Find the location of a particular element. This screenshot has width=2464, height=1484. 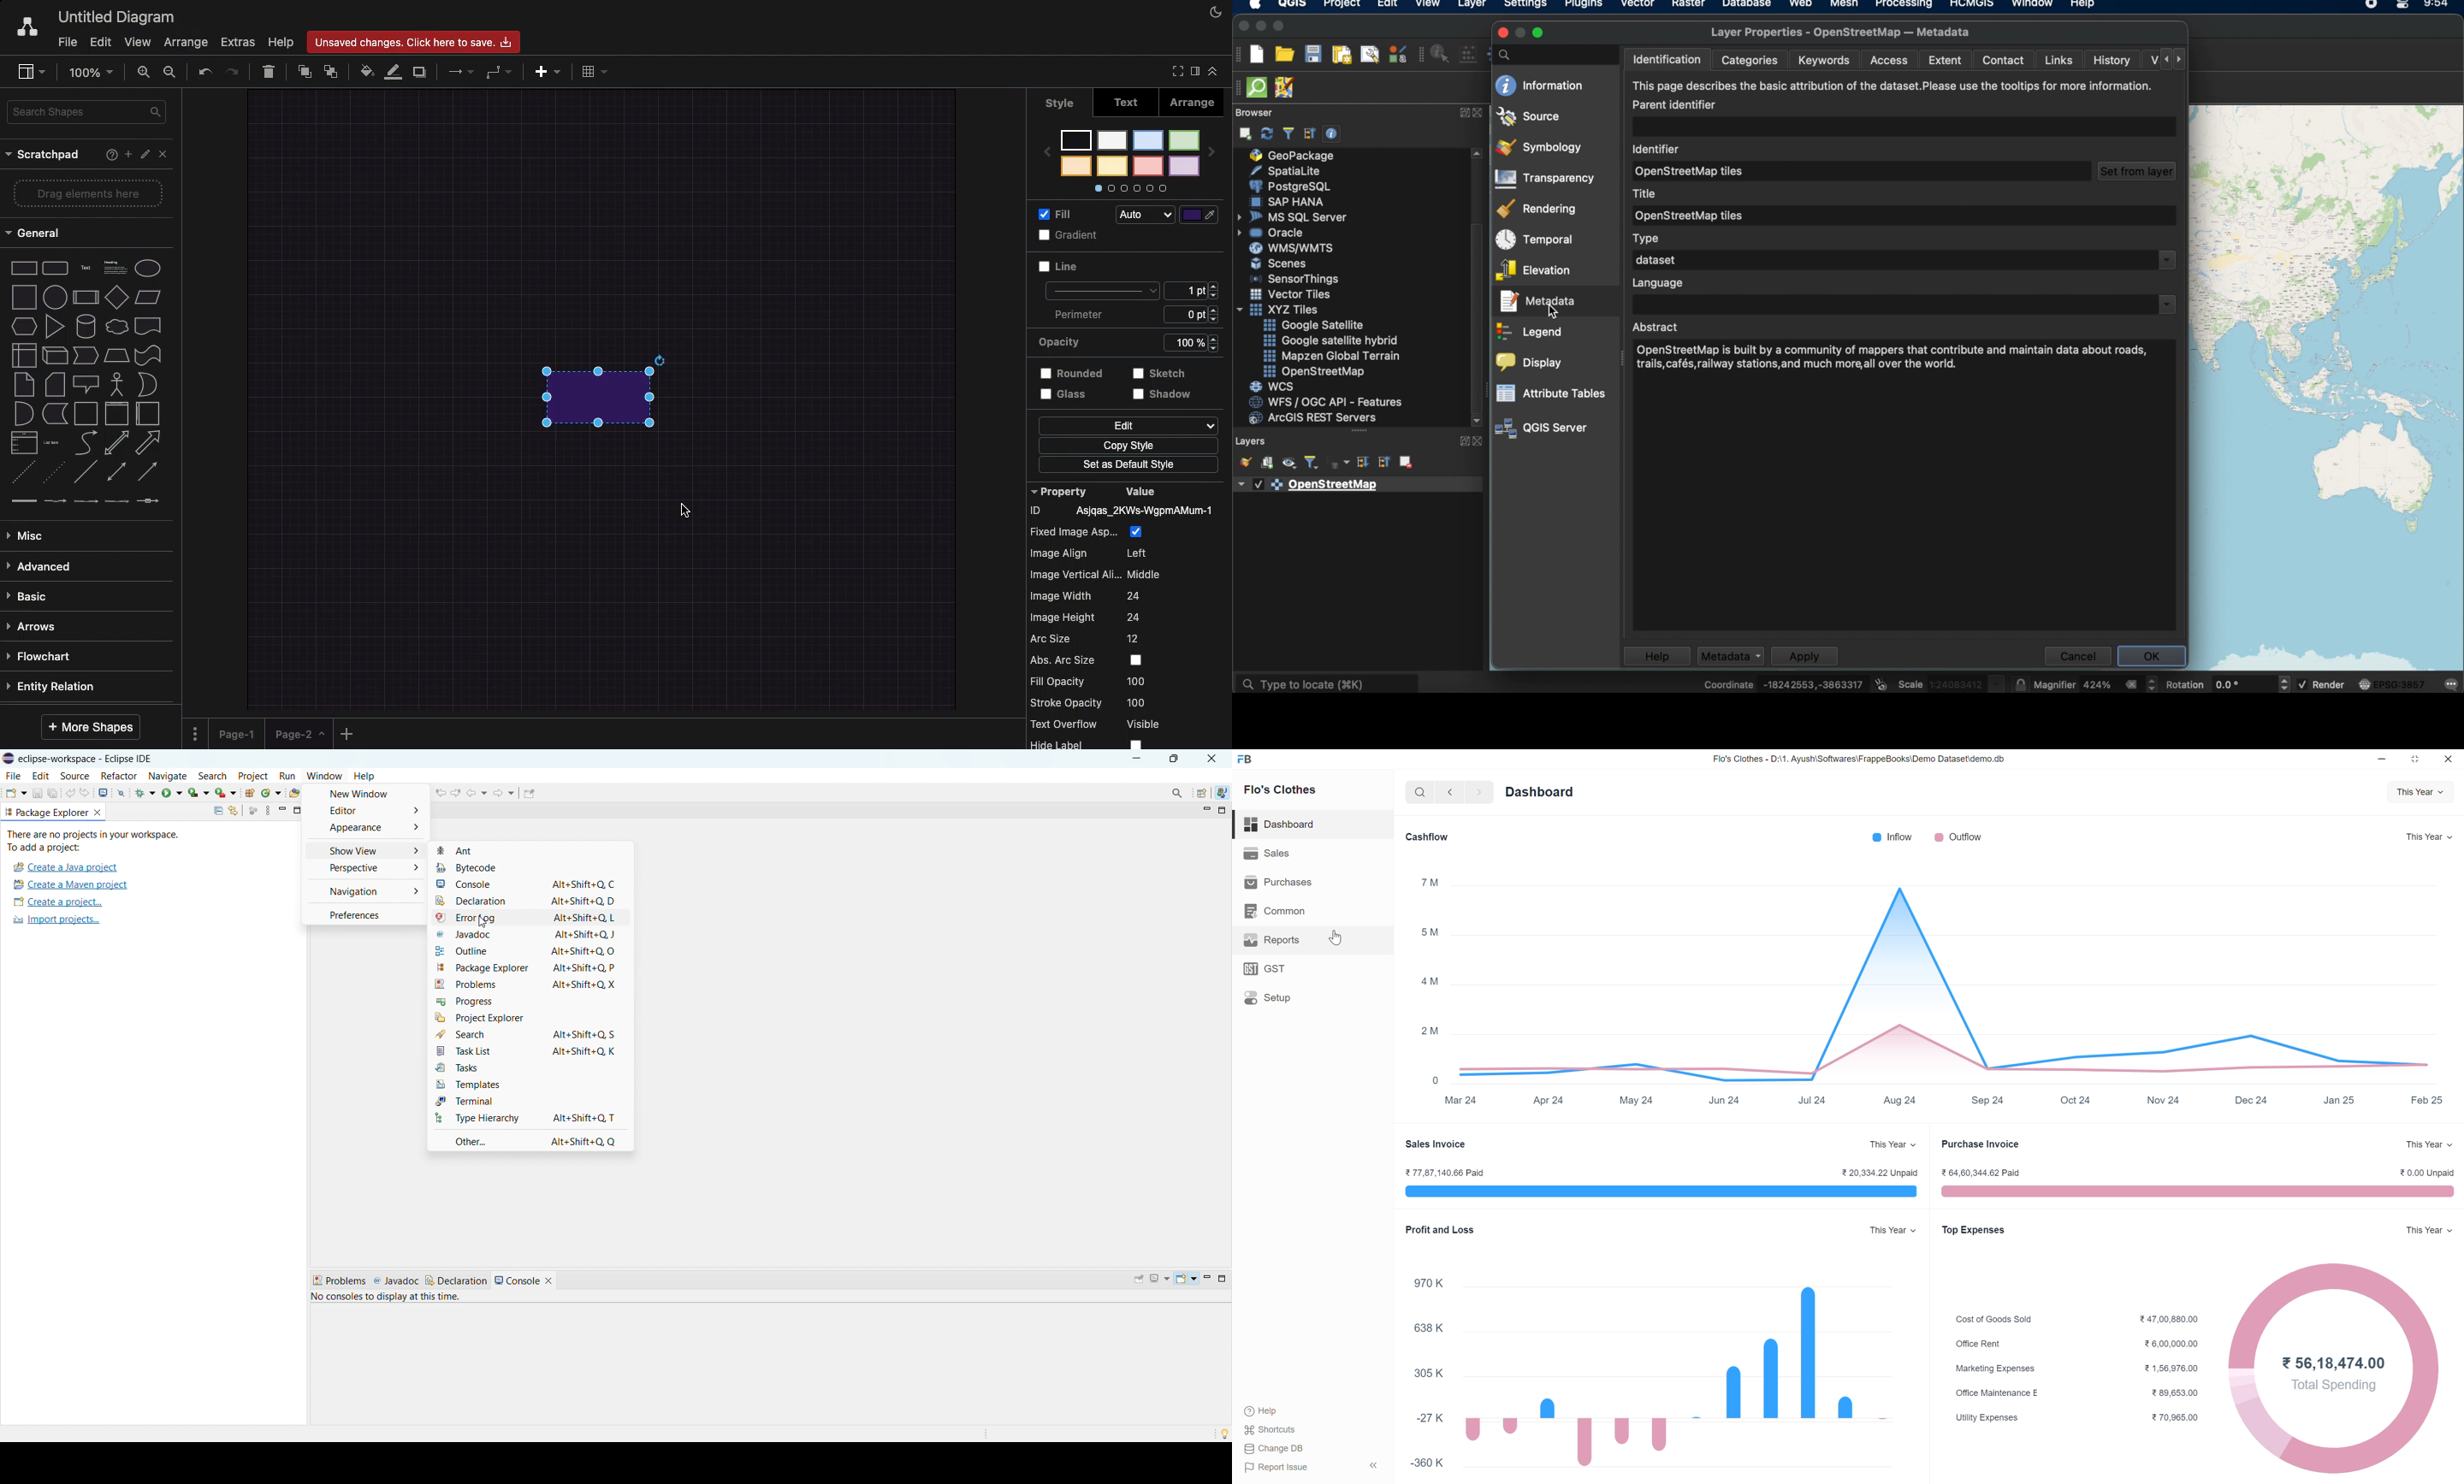

edit is located at coordinates (41, 776).